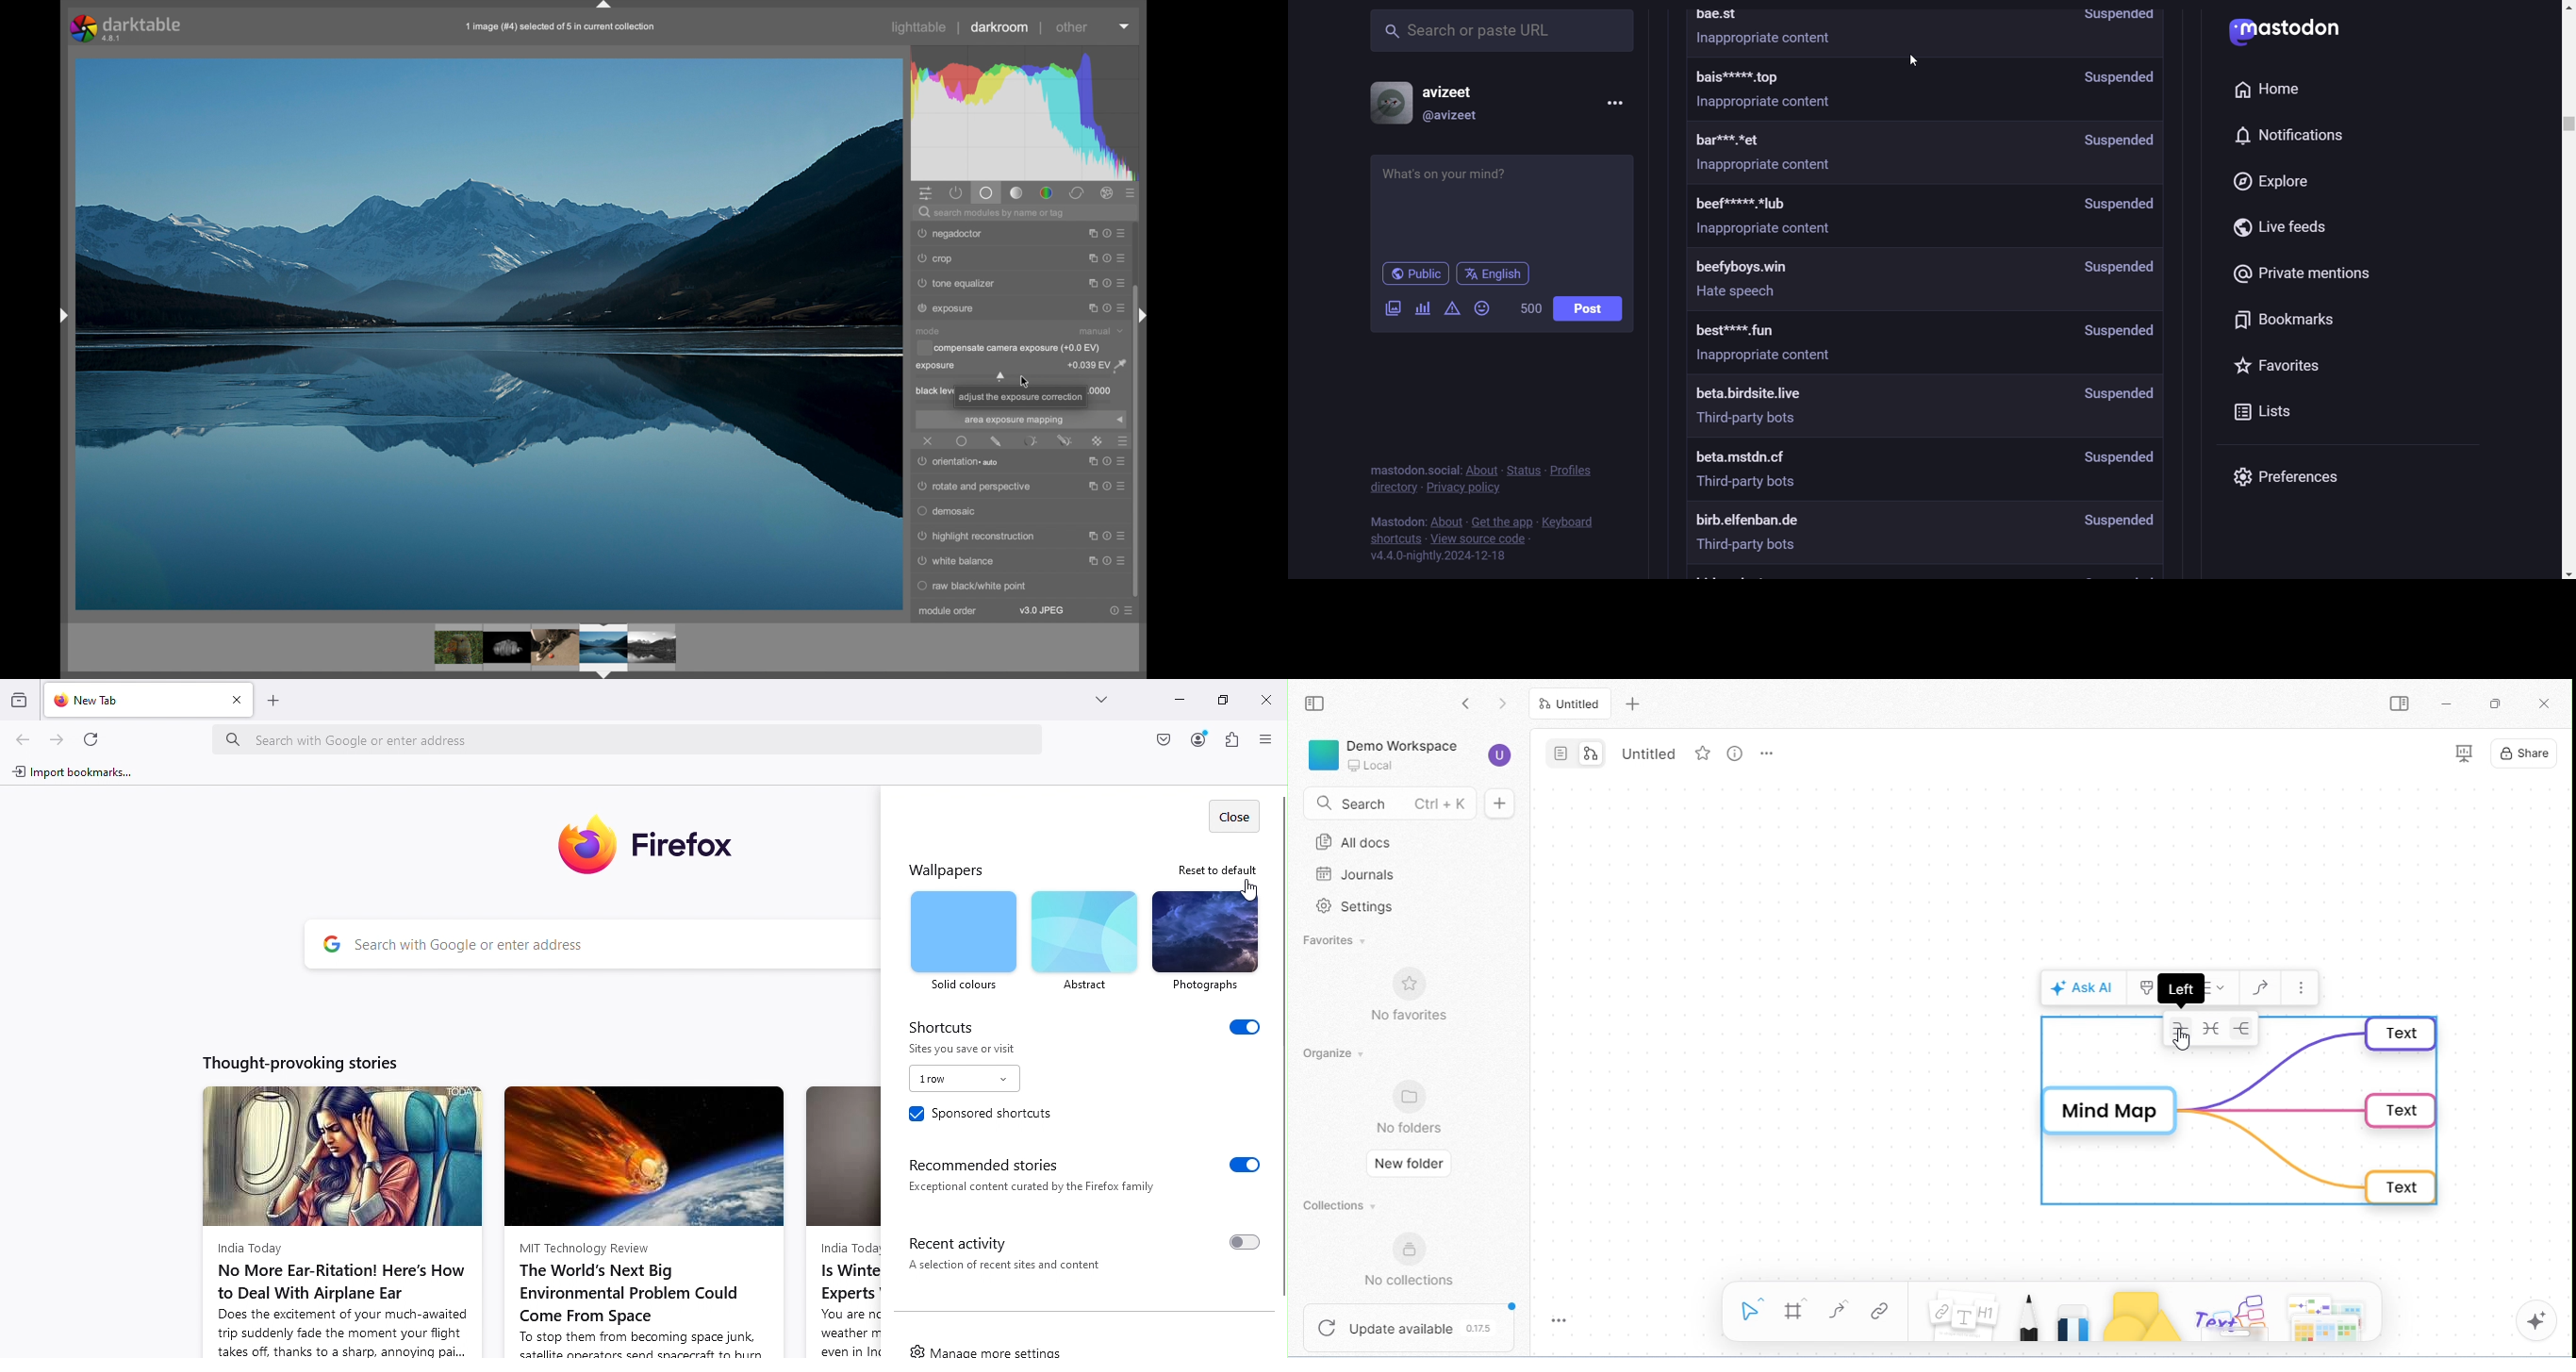 This screenshot has width=2576, height=1372. I want to click on rotate and perspective, so click(976, 487).